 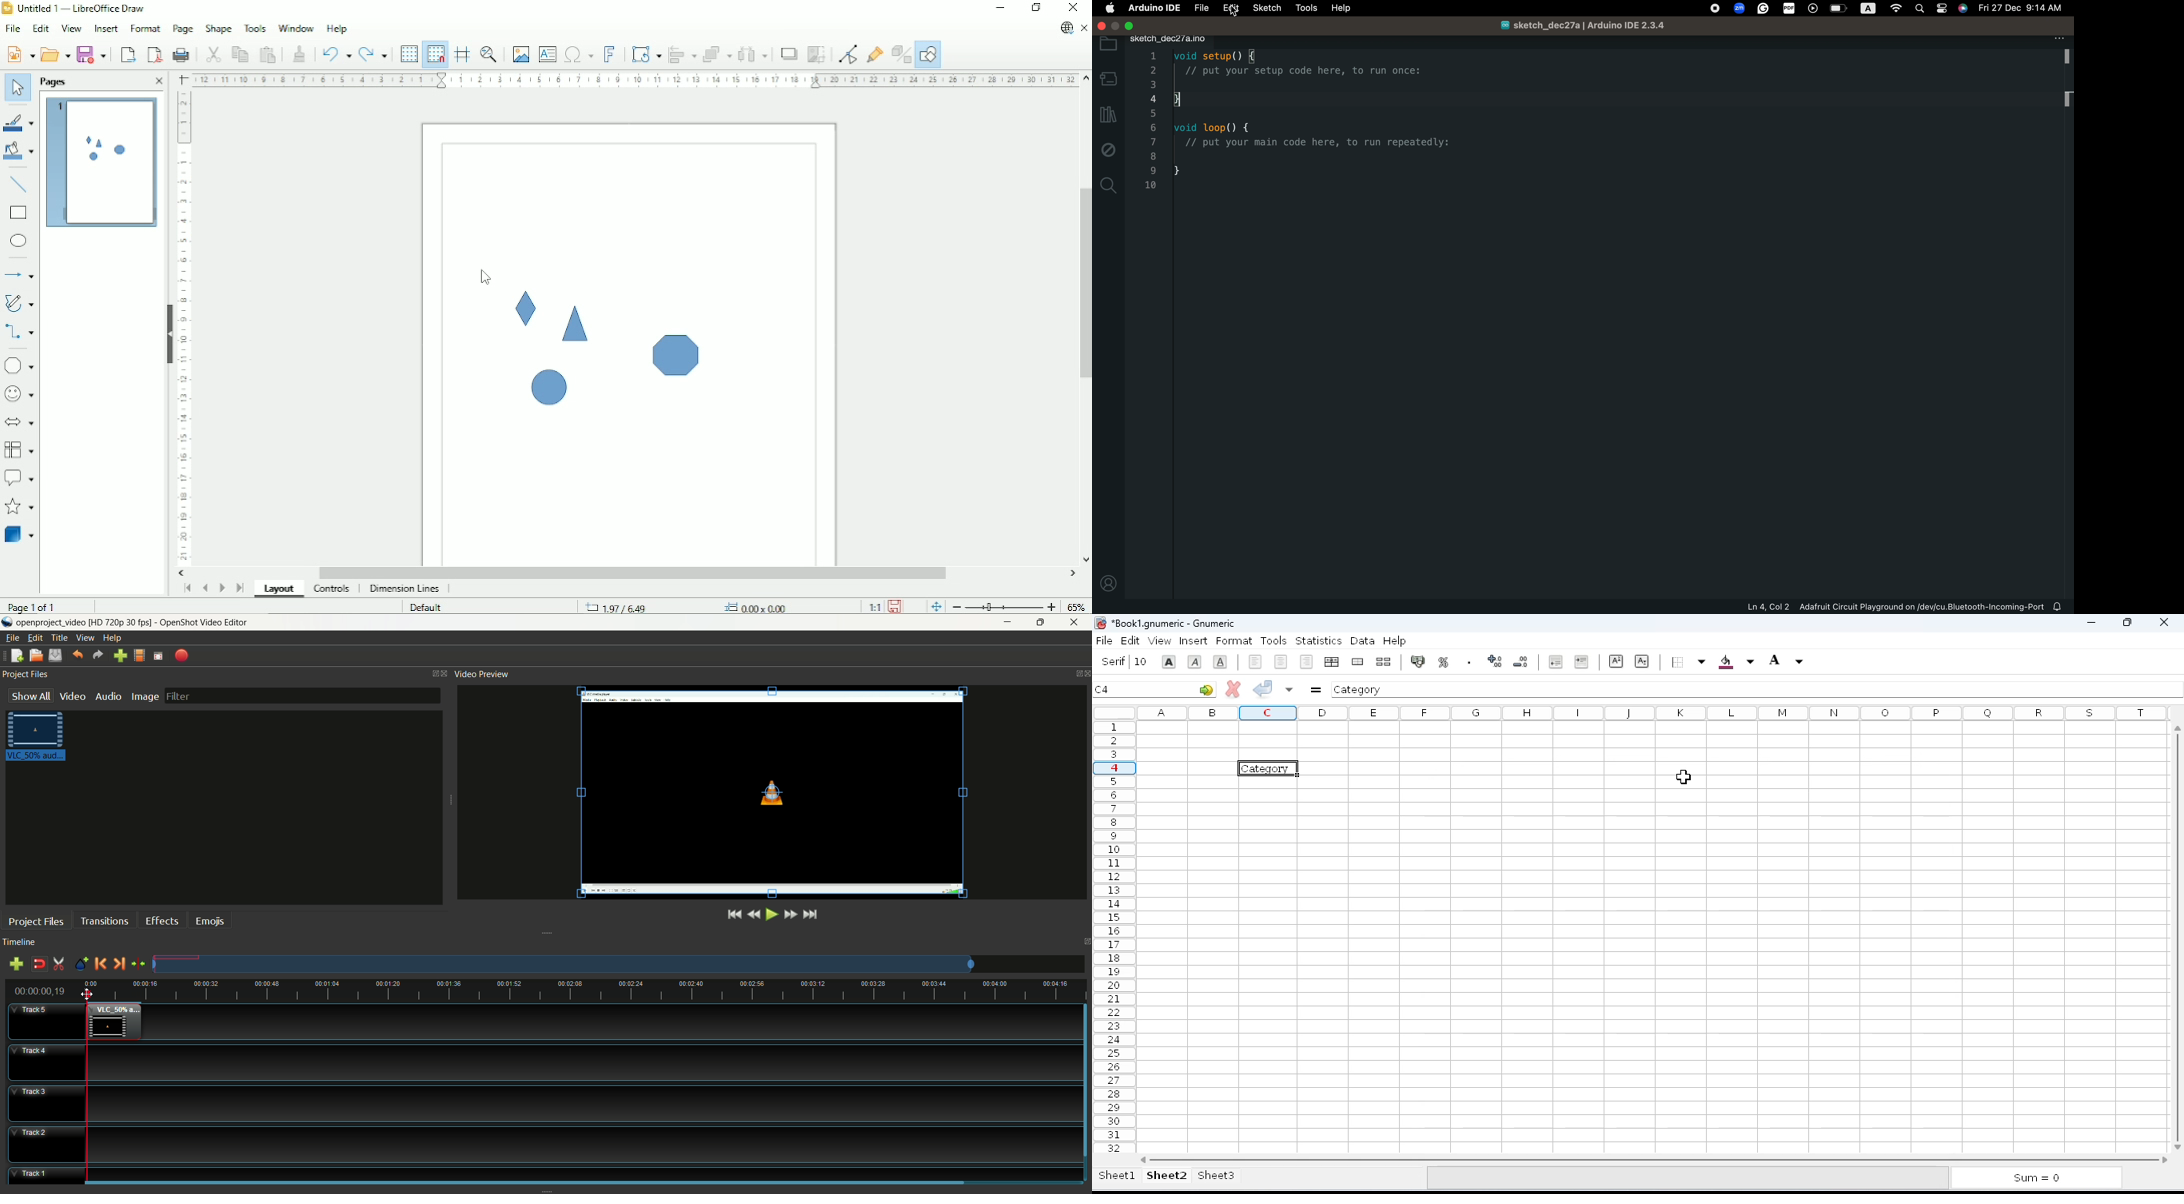 I want to click on Cursor position, so click(x=686, y=607).